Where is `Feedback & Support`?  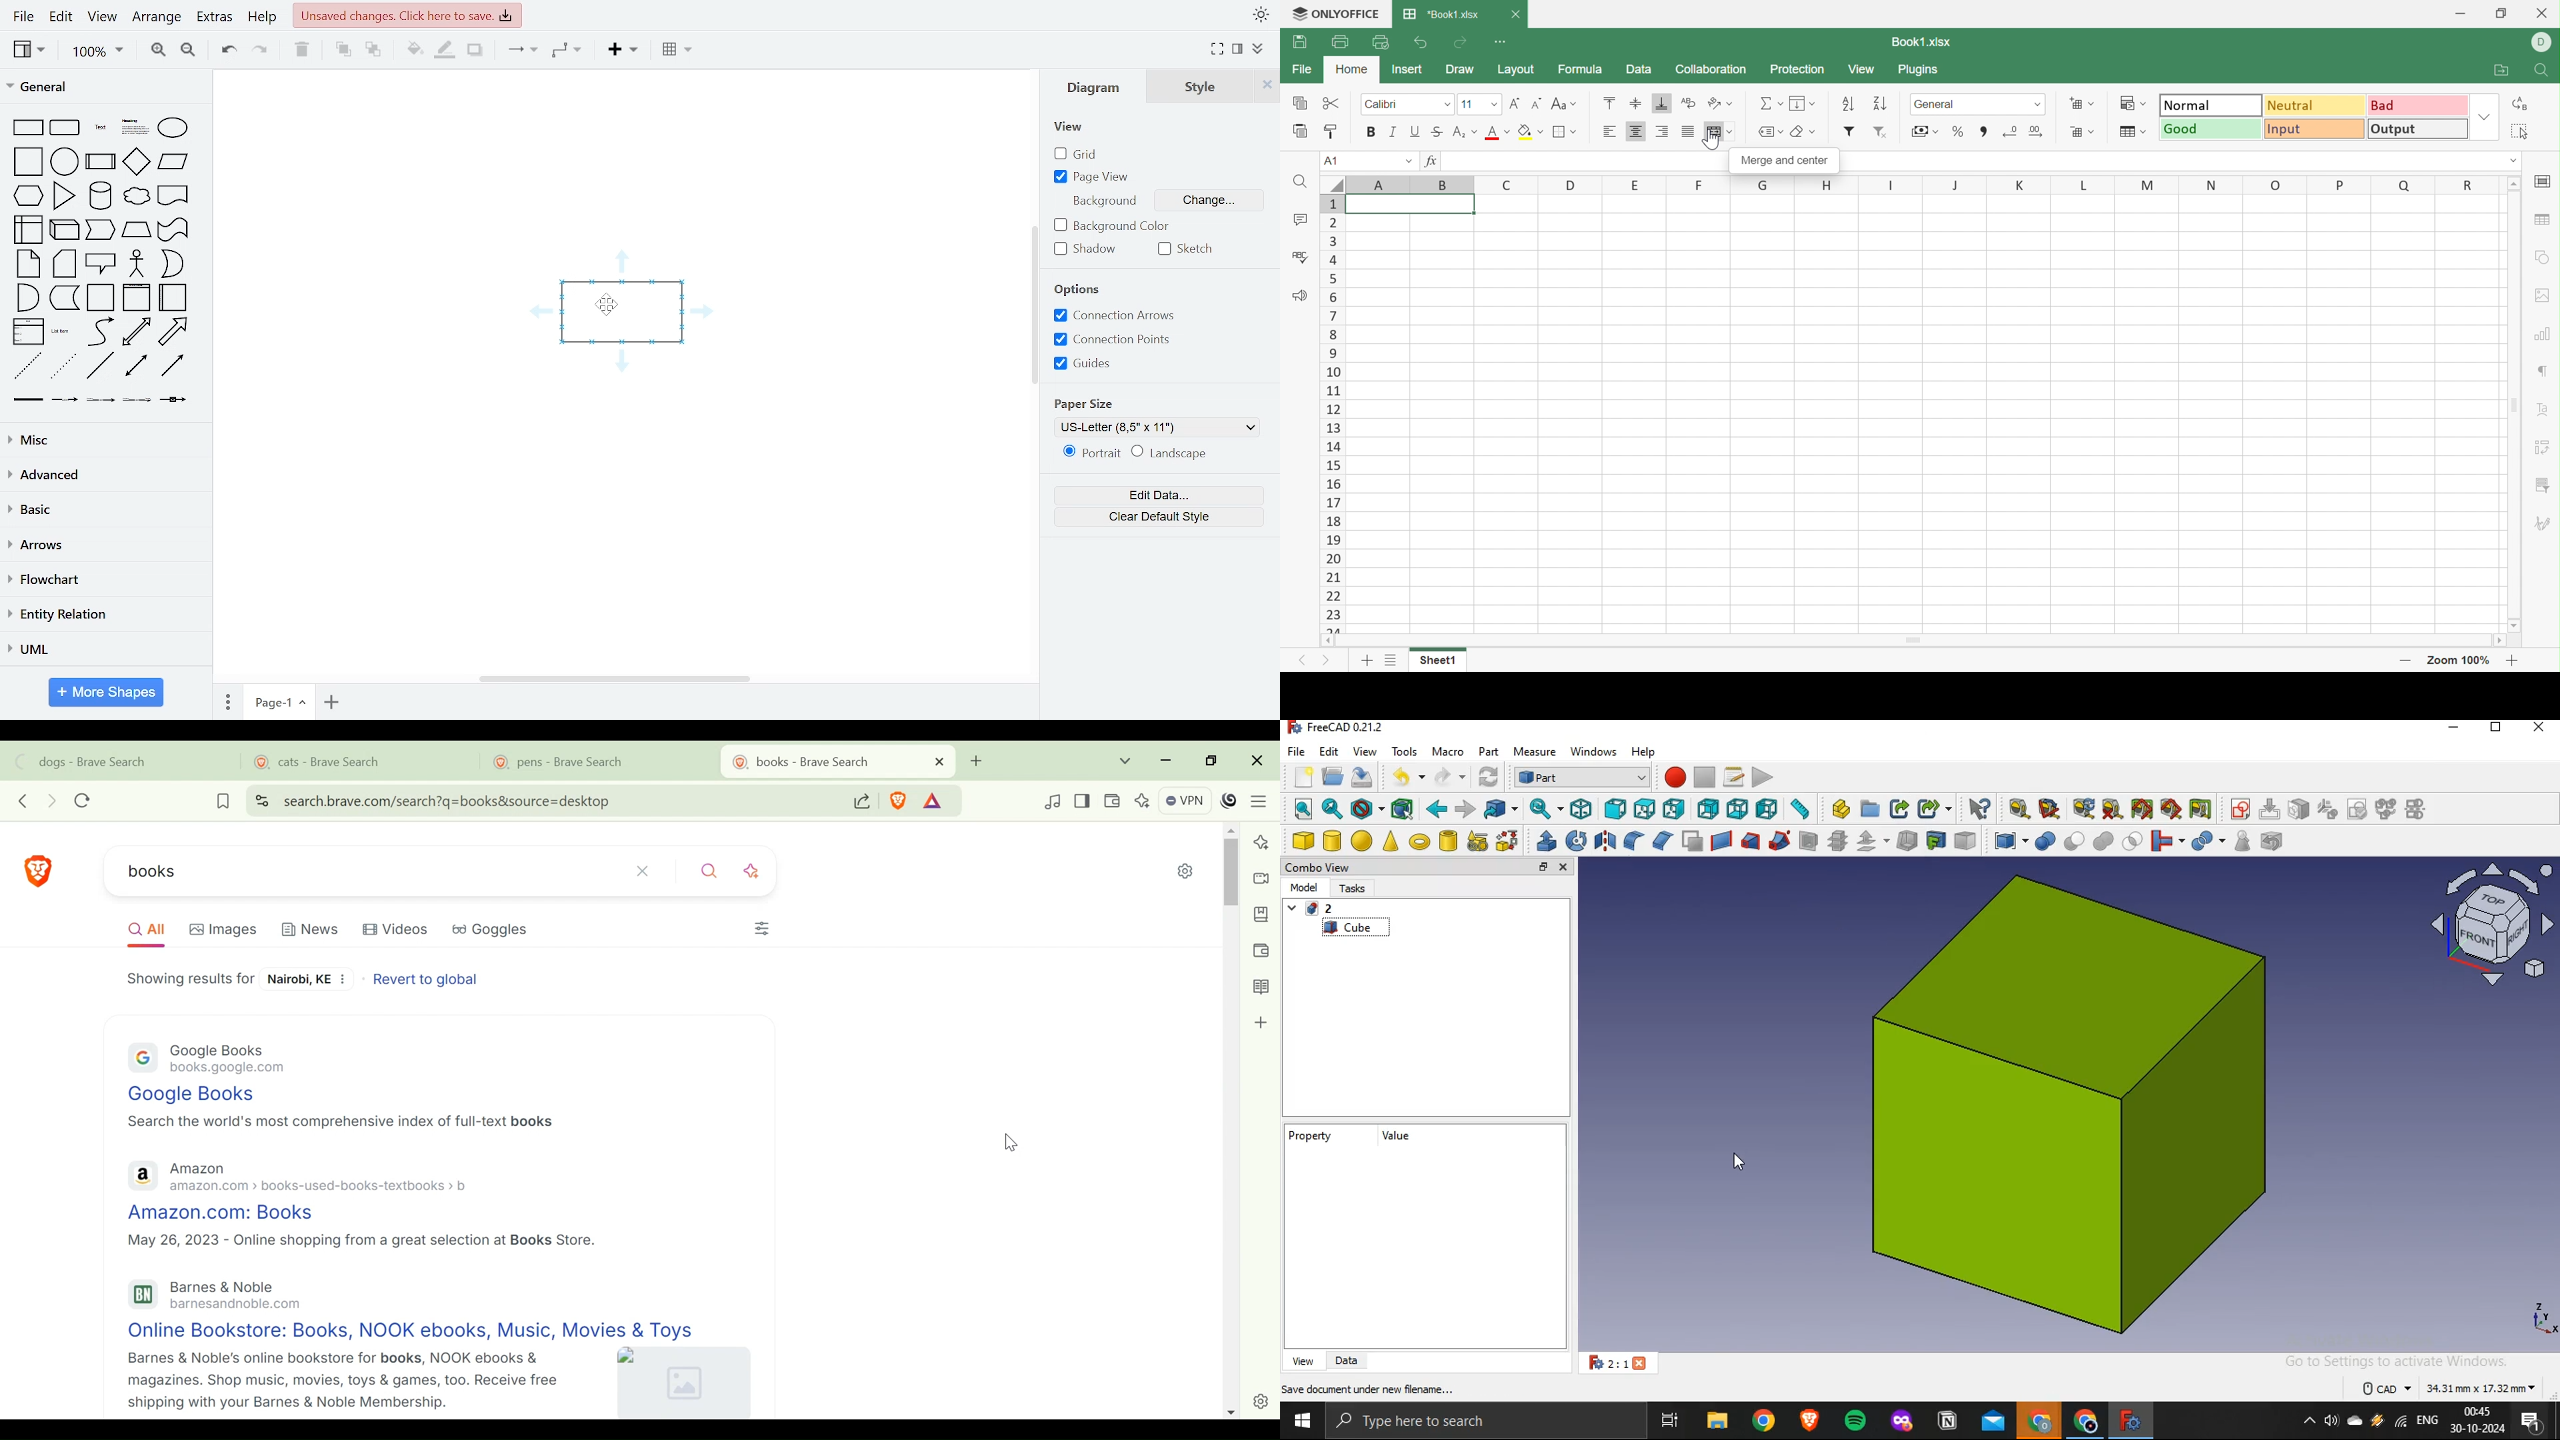 Feedback & Support is located at coordinates (1301, 296).